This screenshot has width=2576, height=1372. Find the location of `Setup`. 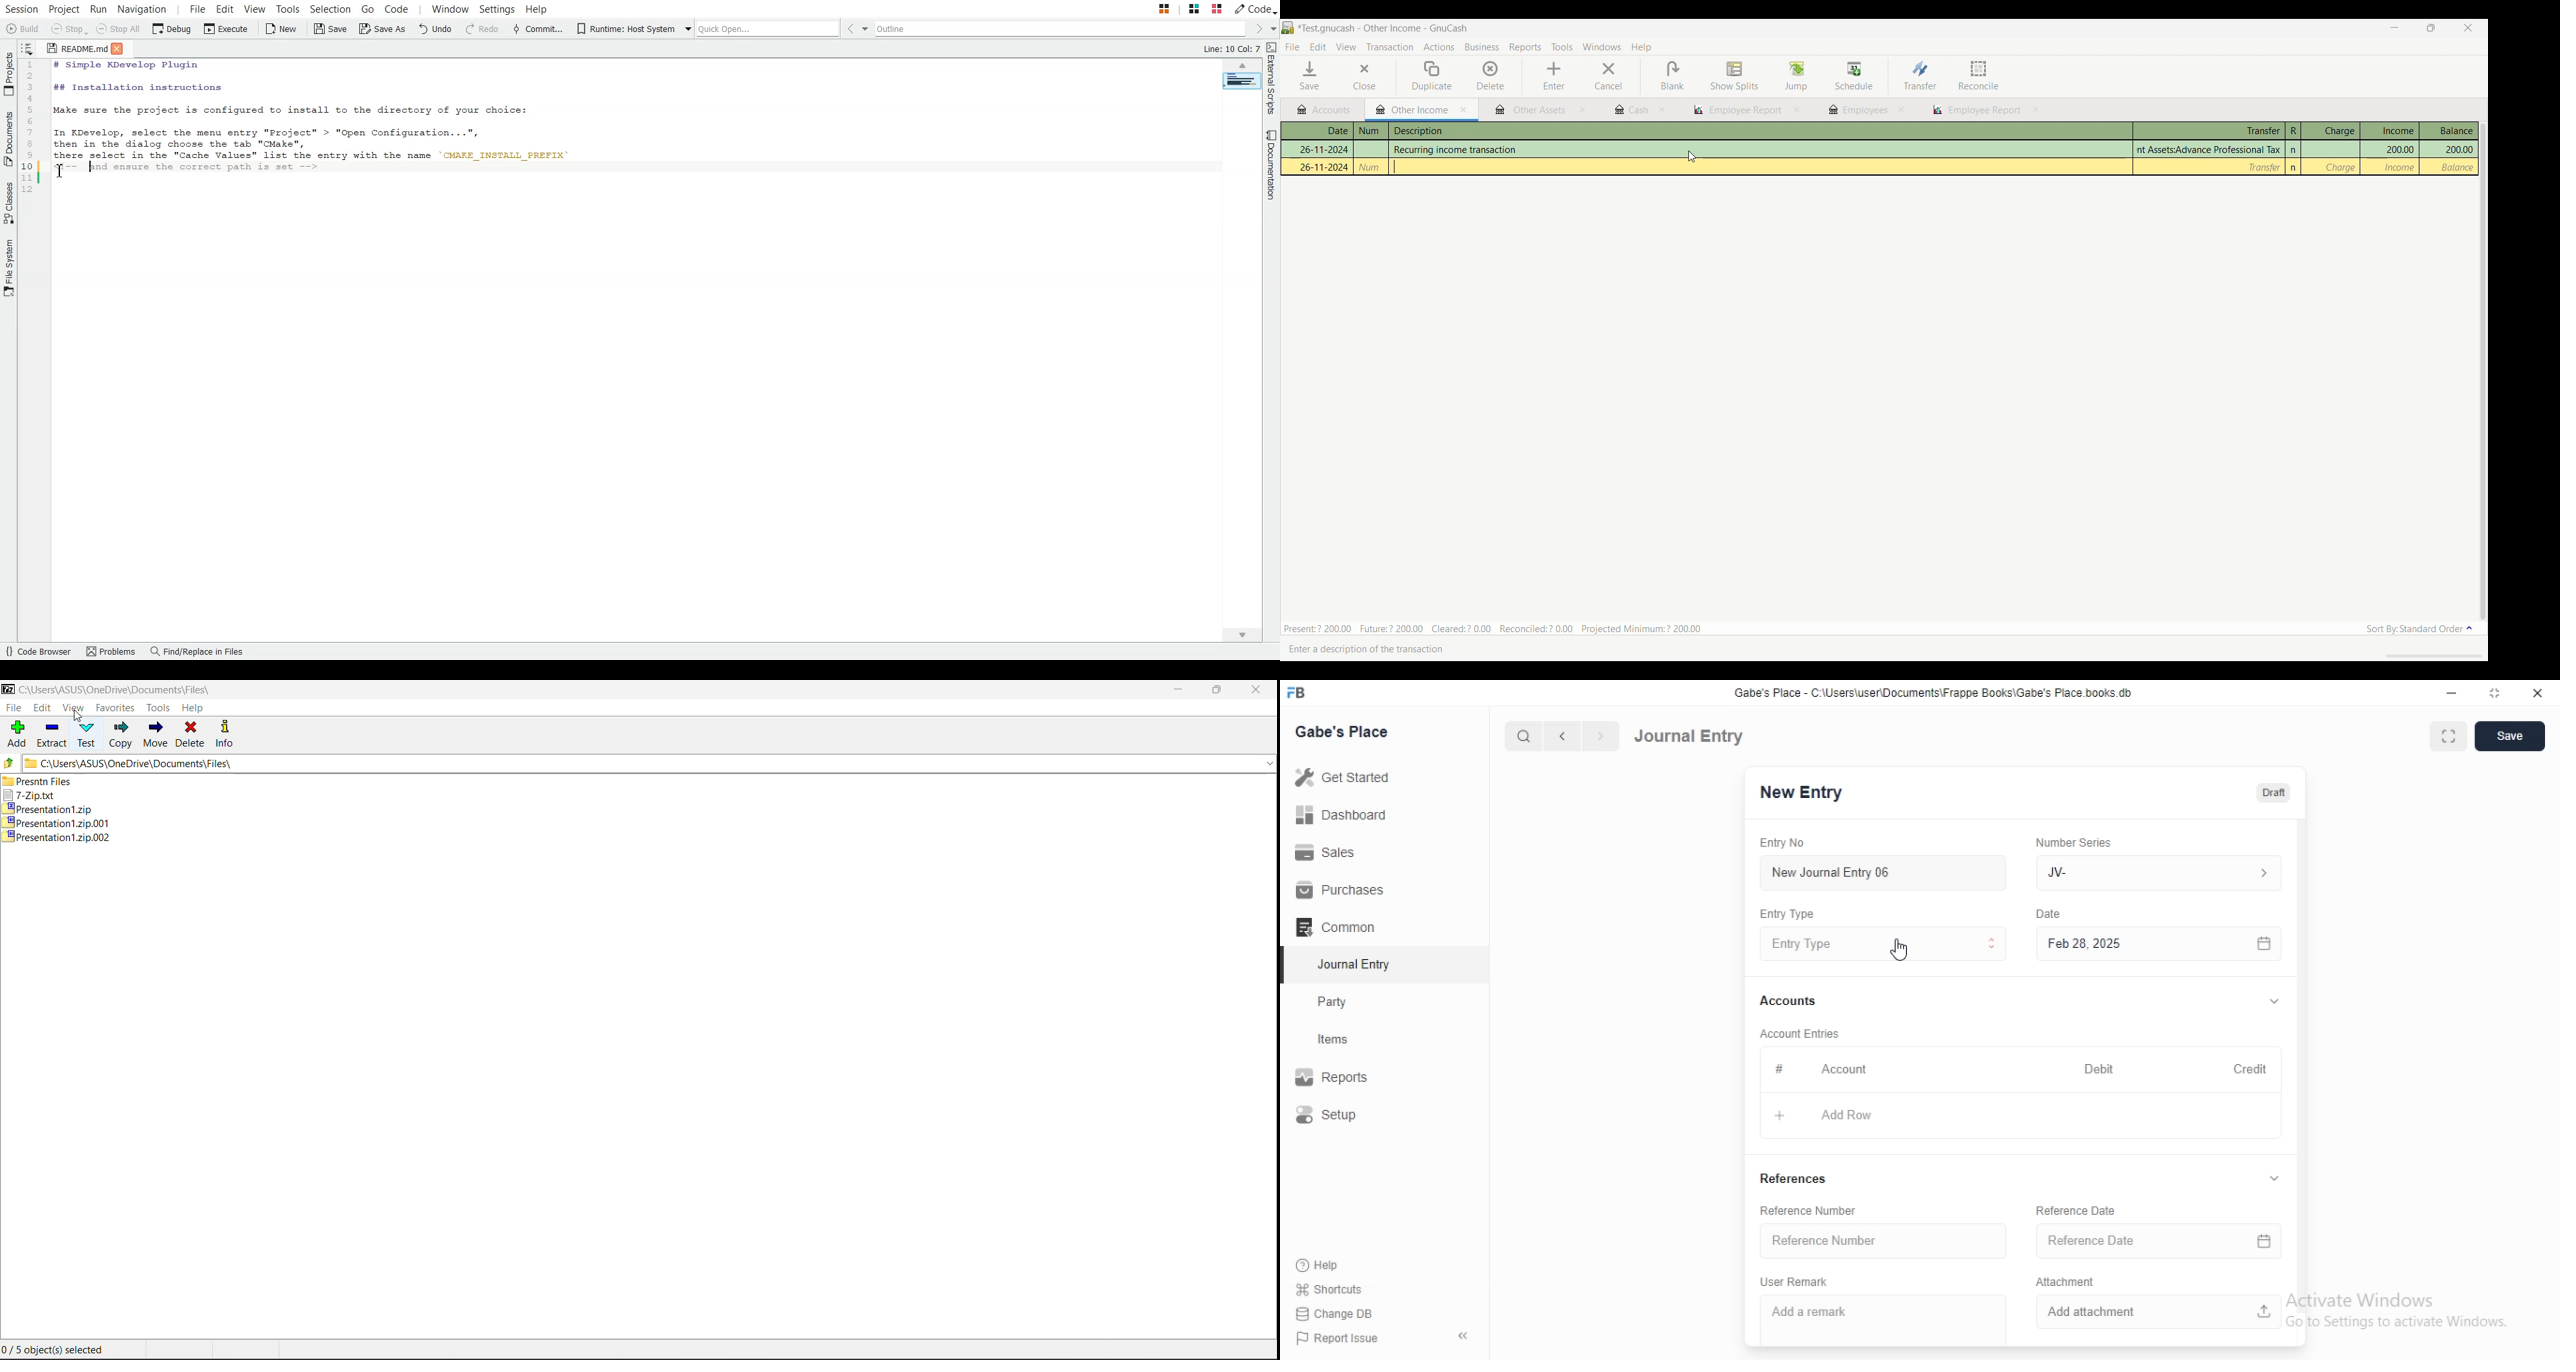

Setup is located at coordinates (1346, 1116).